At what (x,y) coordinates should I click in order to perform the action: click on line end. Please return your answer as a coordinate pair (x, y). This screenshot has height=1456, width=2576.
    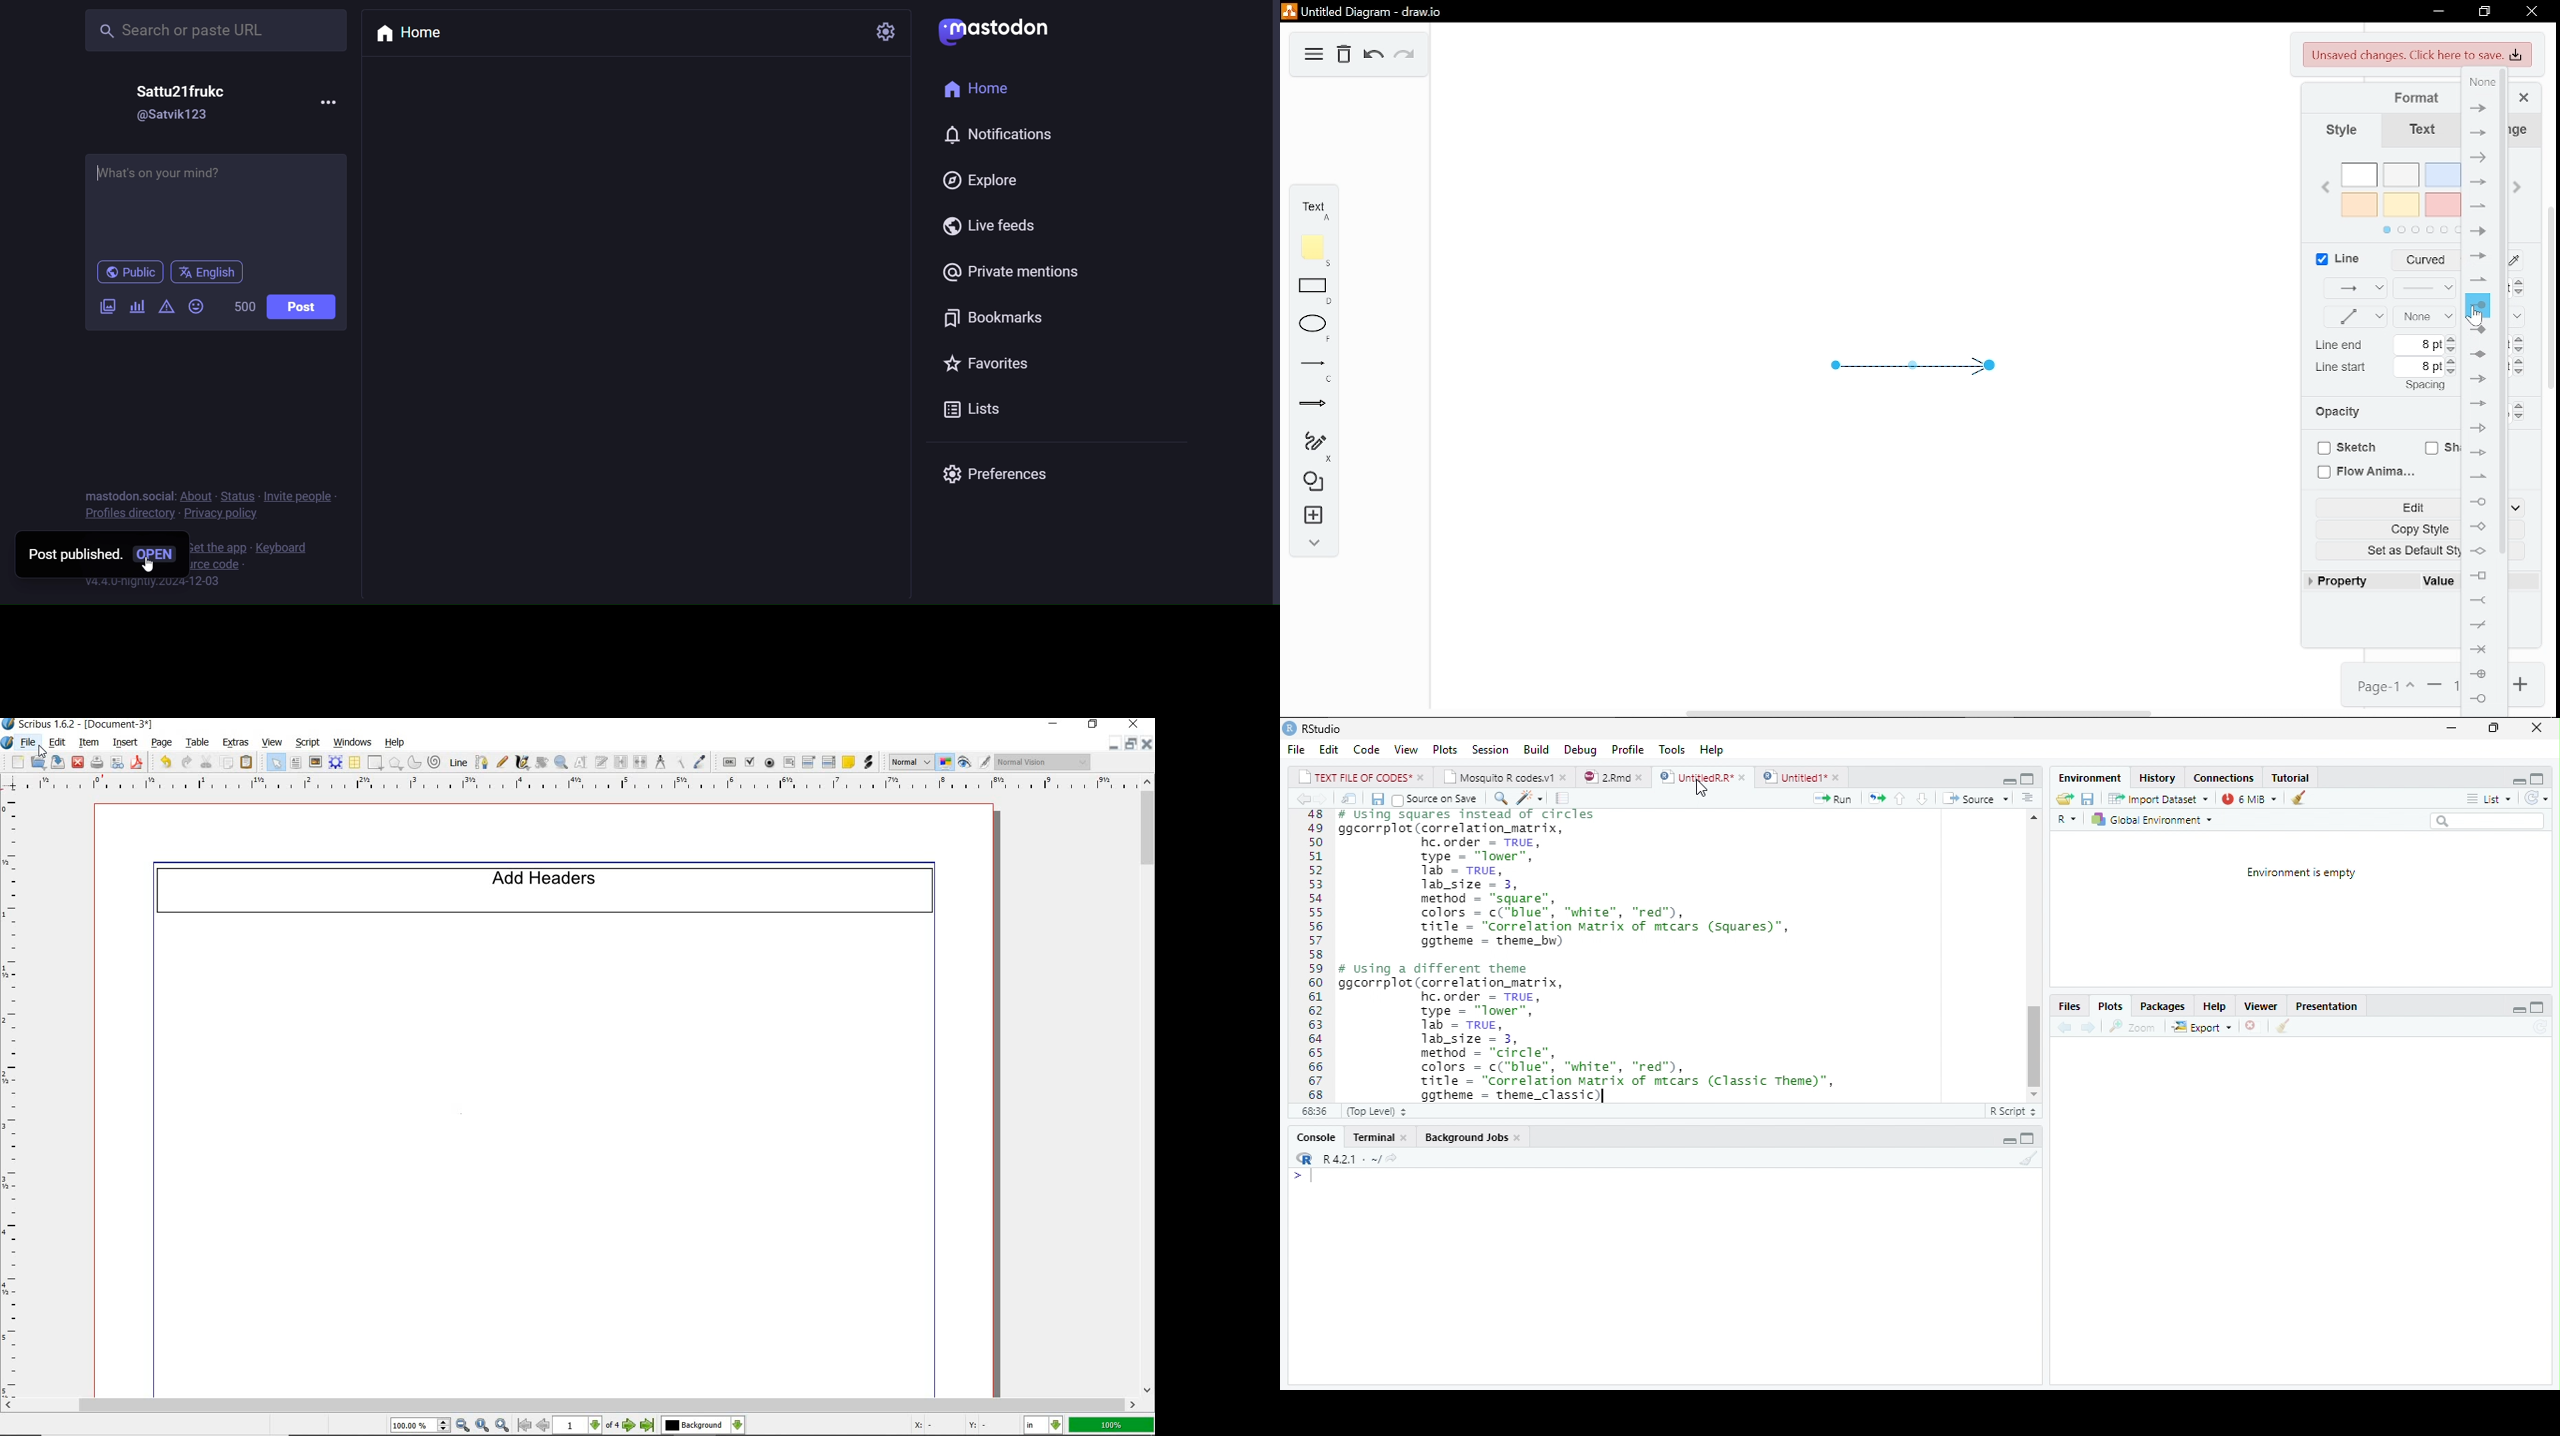
    Looking at the image, I should click on (2340, 345).